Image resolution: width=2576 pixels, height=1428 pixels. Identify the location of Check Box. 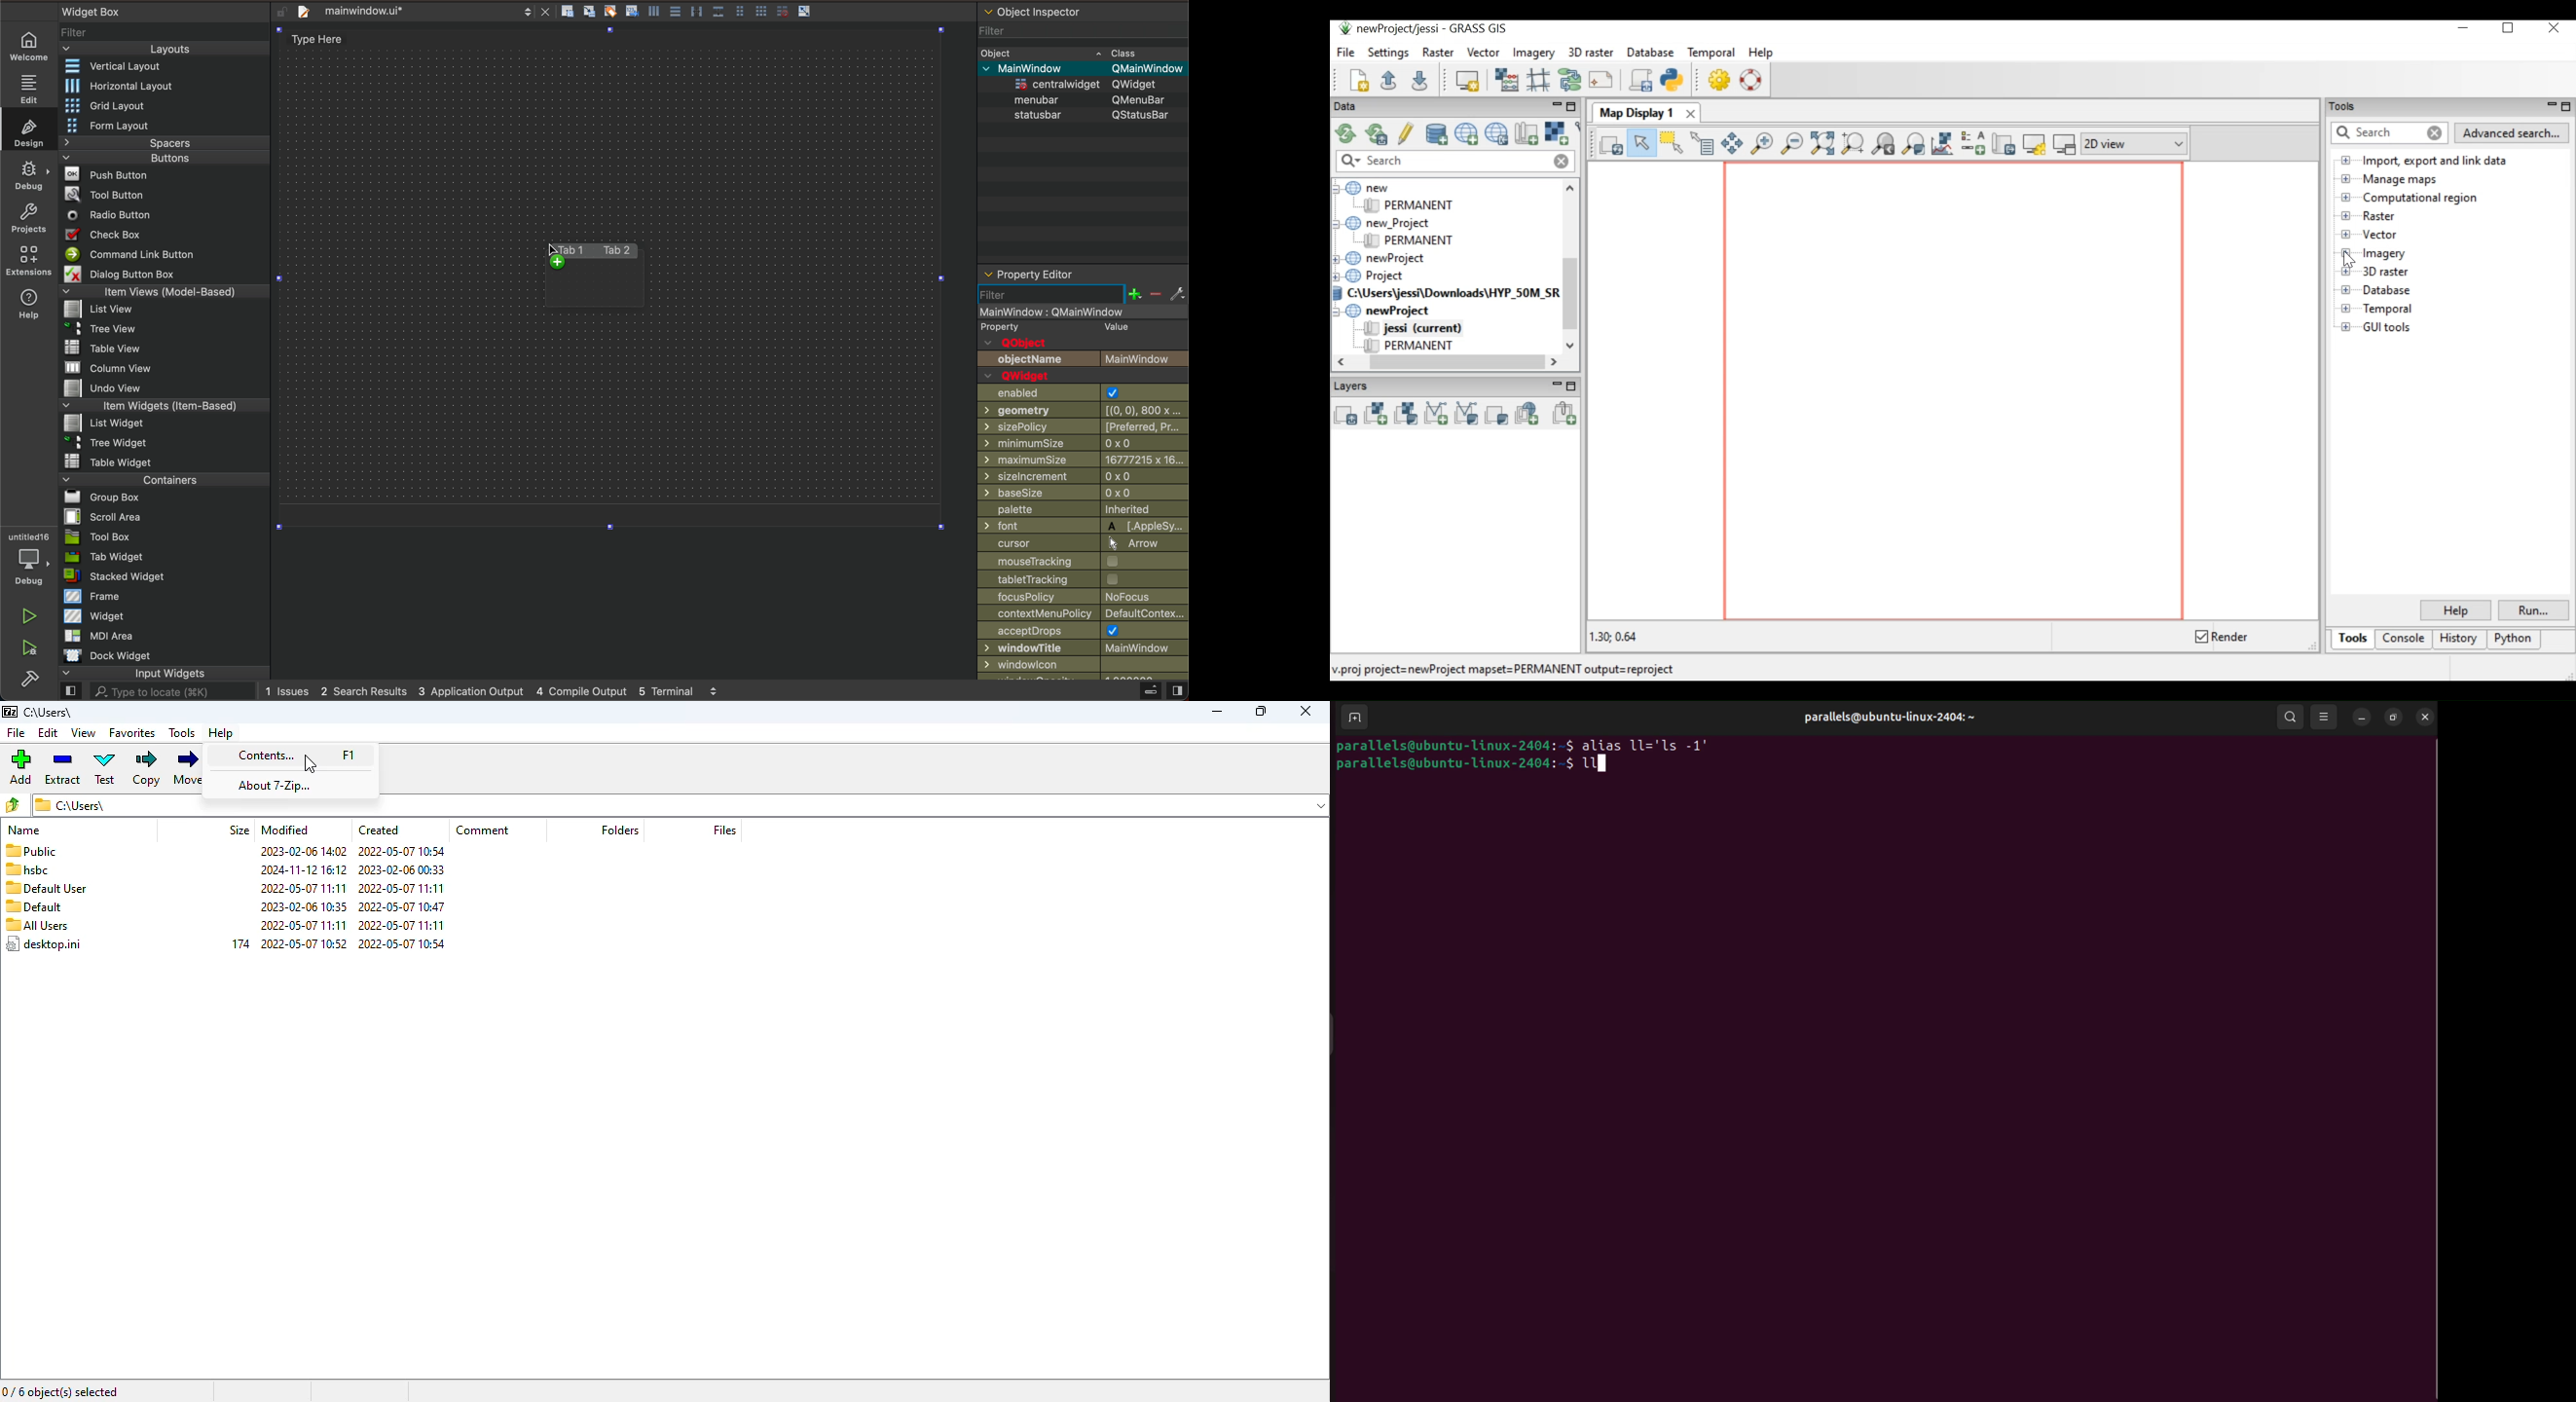
(104, 233).